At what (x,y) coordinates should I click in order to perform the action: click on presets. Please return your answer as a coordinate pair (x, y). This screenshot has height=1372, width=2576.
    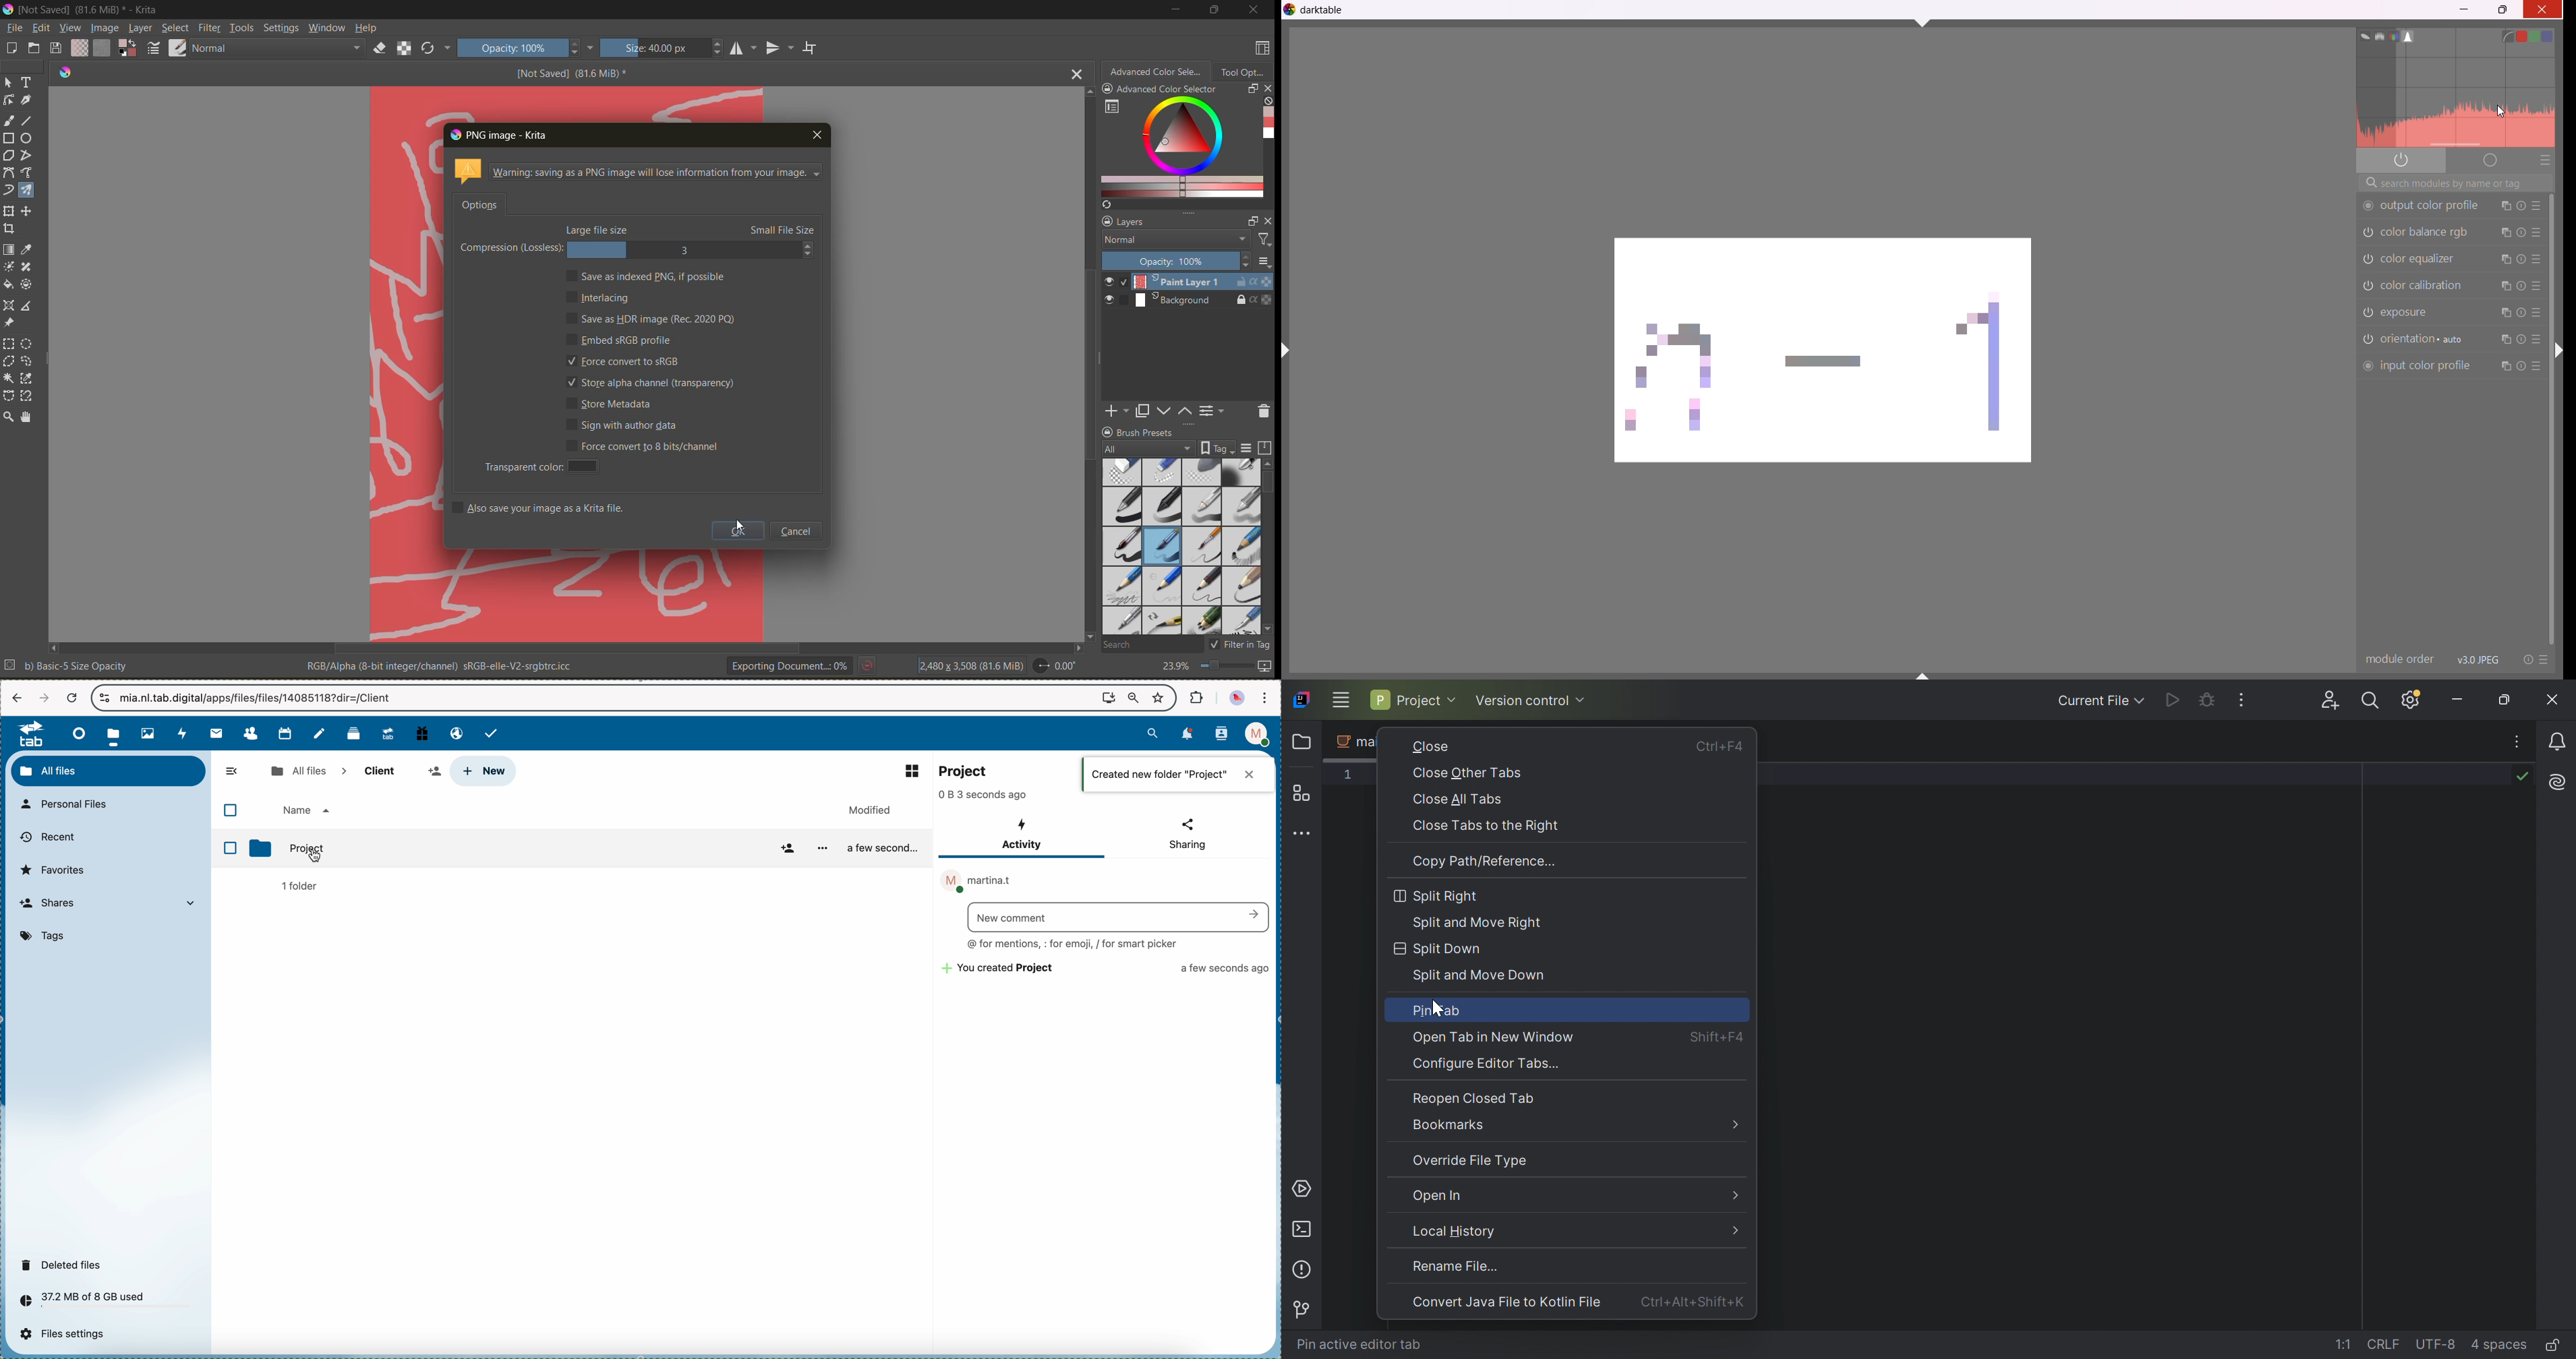
    Looking at the image, I should click on (2537, 206).